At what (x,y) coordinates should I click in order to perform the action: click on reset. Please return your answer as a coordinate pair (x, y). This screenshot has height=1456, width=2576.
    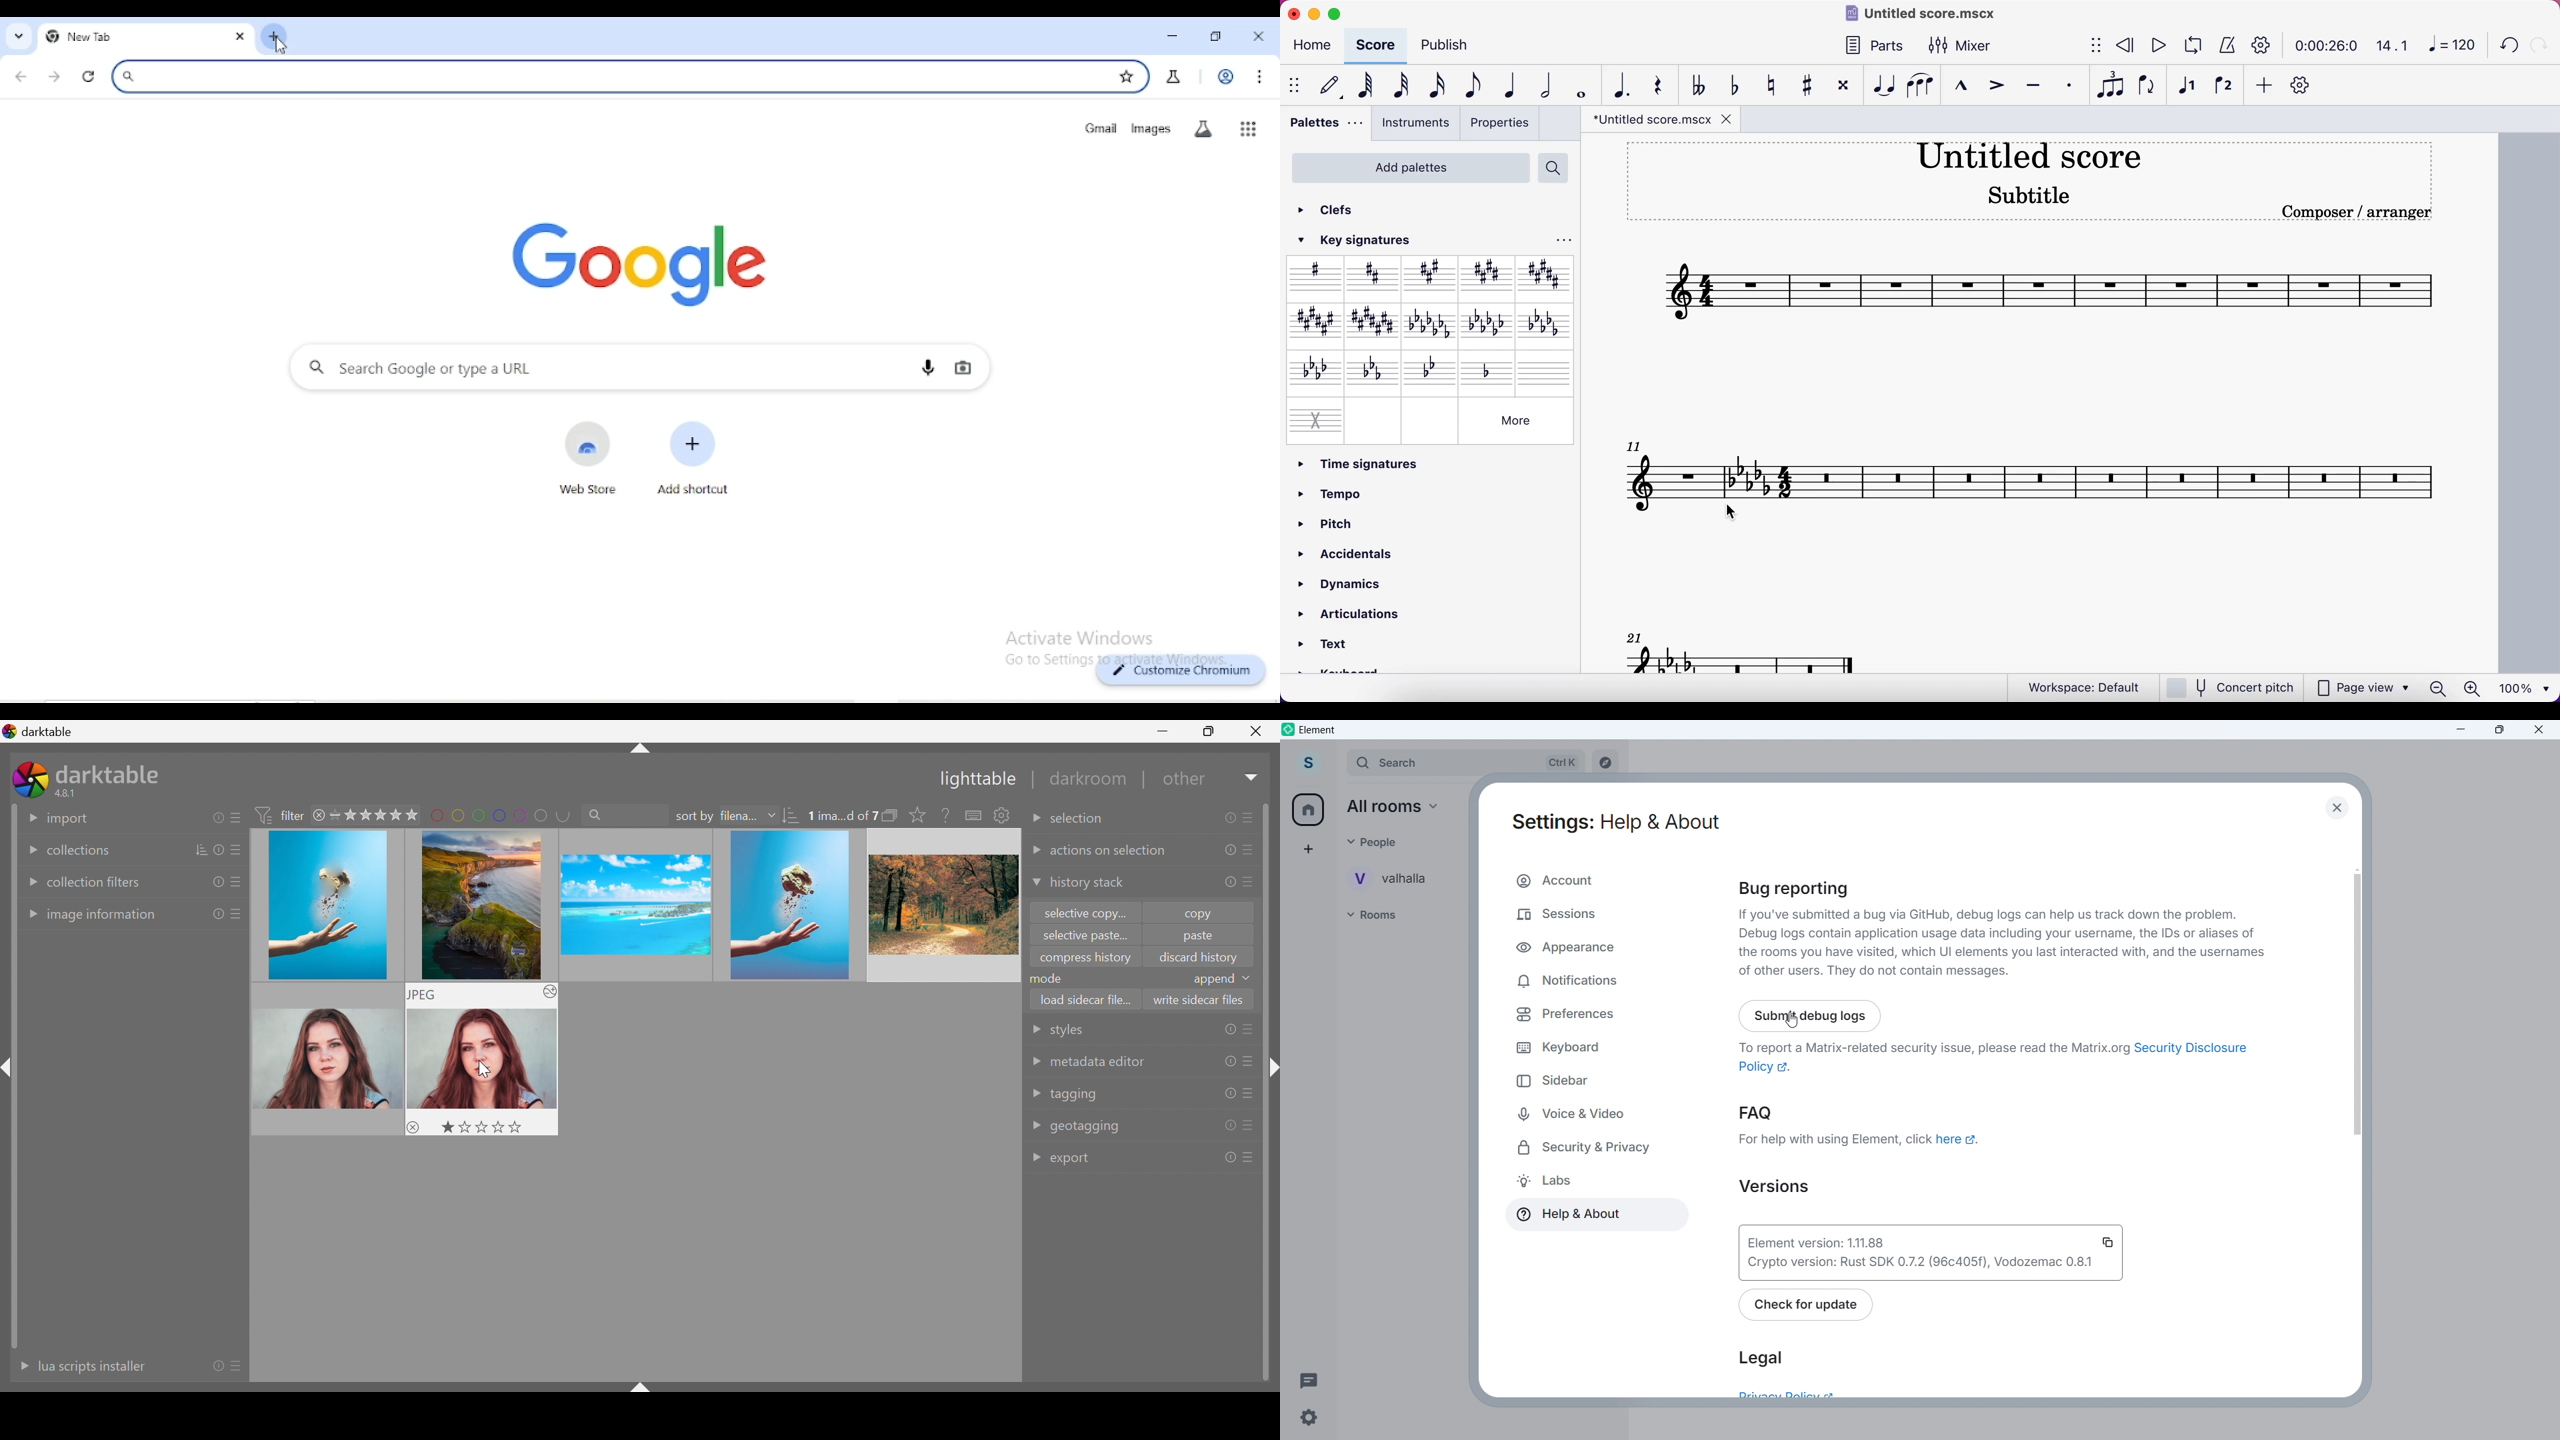
    Looking at the image, I should click on (1227, 884).